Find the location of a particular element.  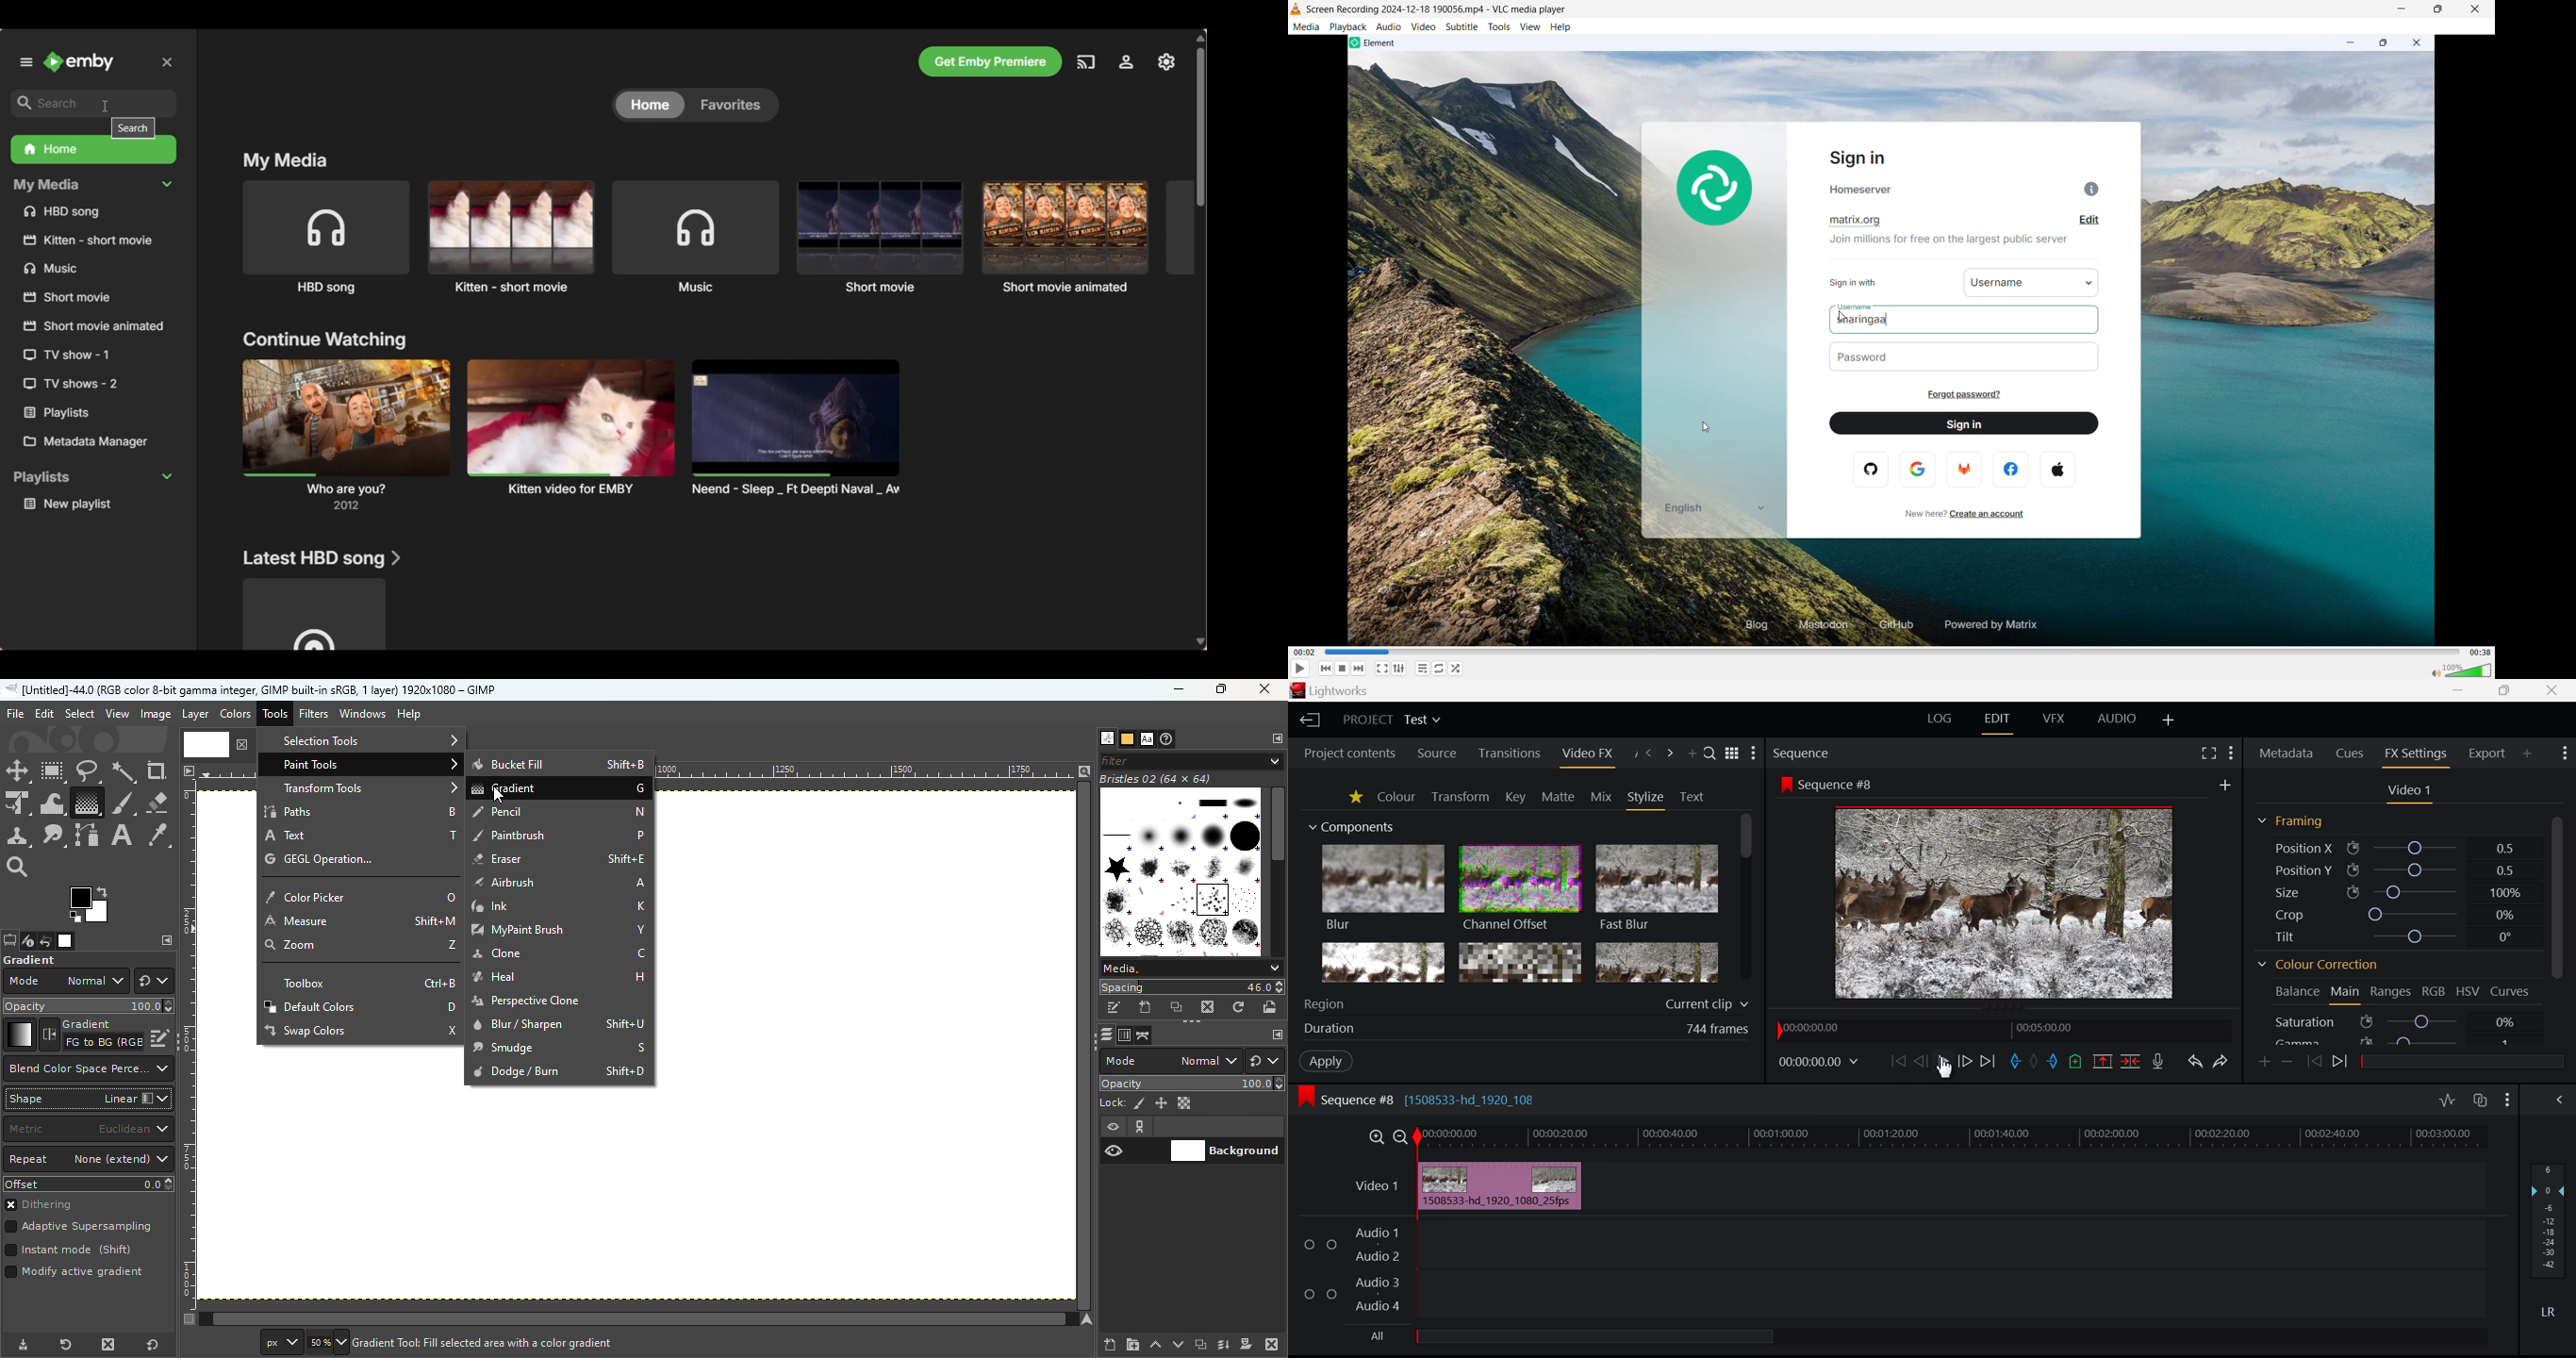

Open the brushes dialog is located at coordinates (1107, 737).